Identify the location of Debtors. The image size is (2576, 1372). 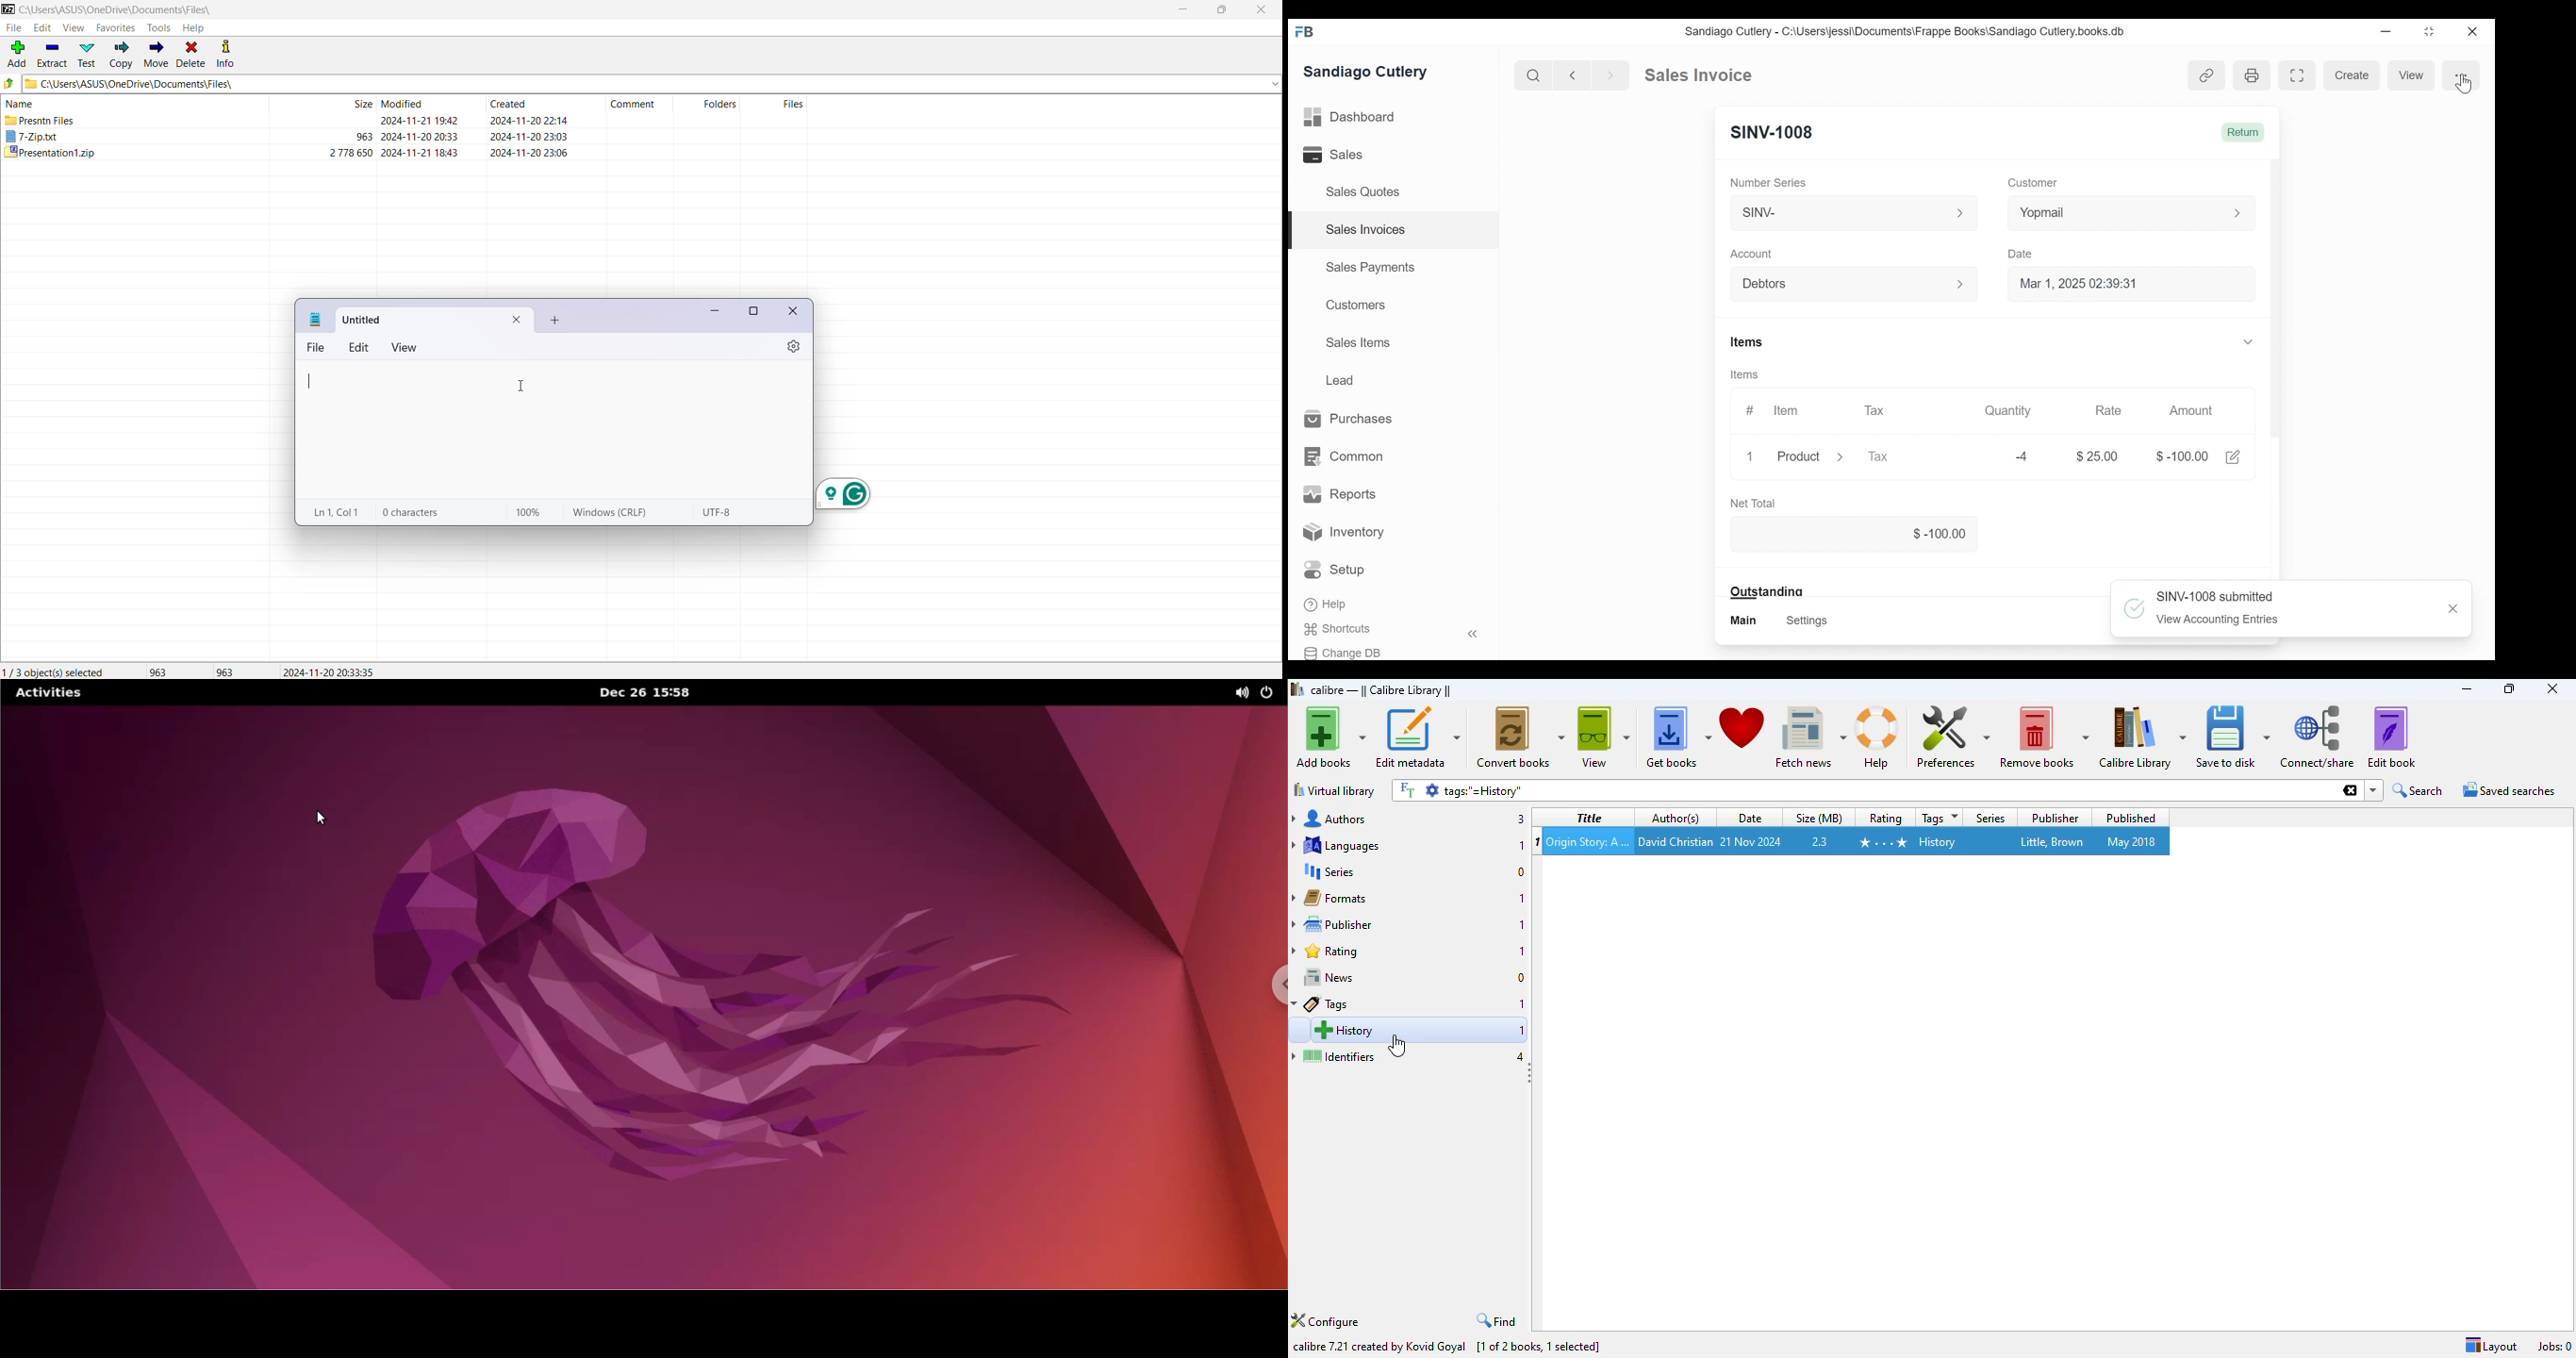
(1846, 283).